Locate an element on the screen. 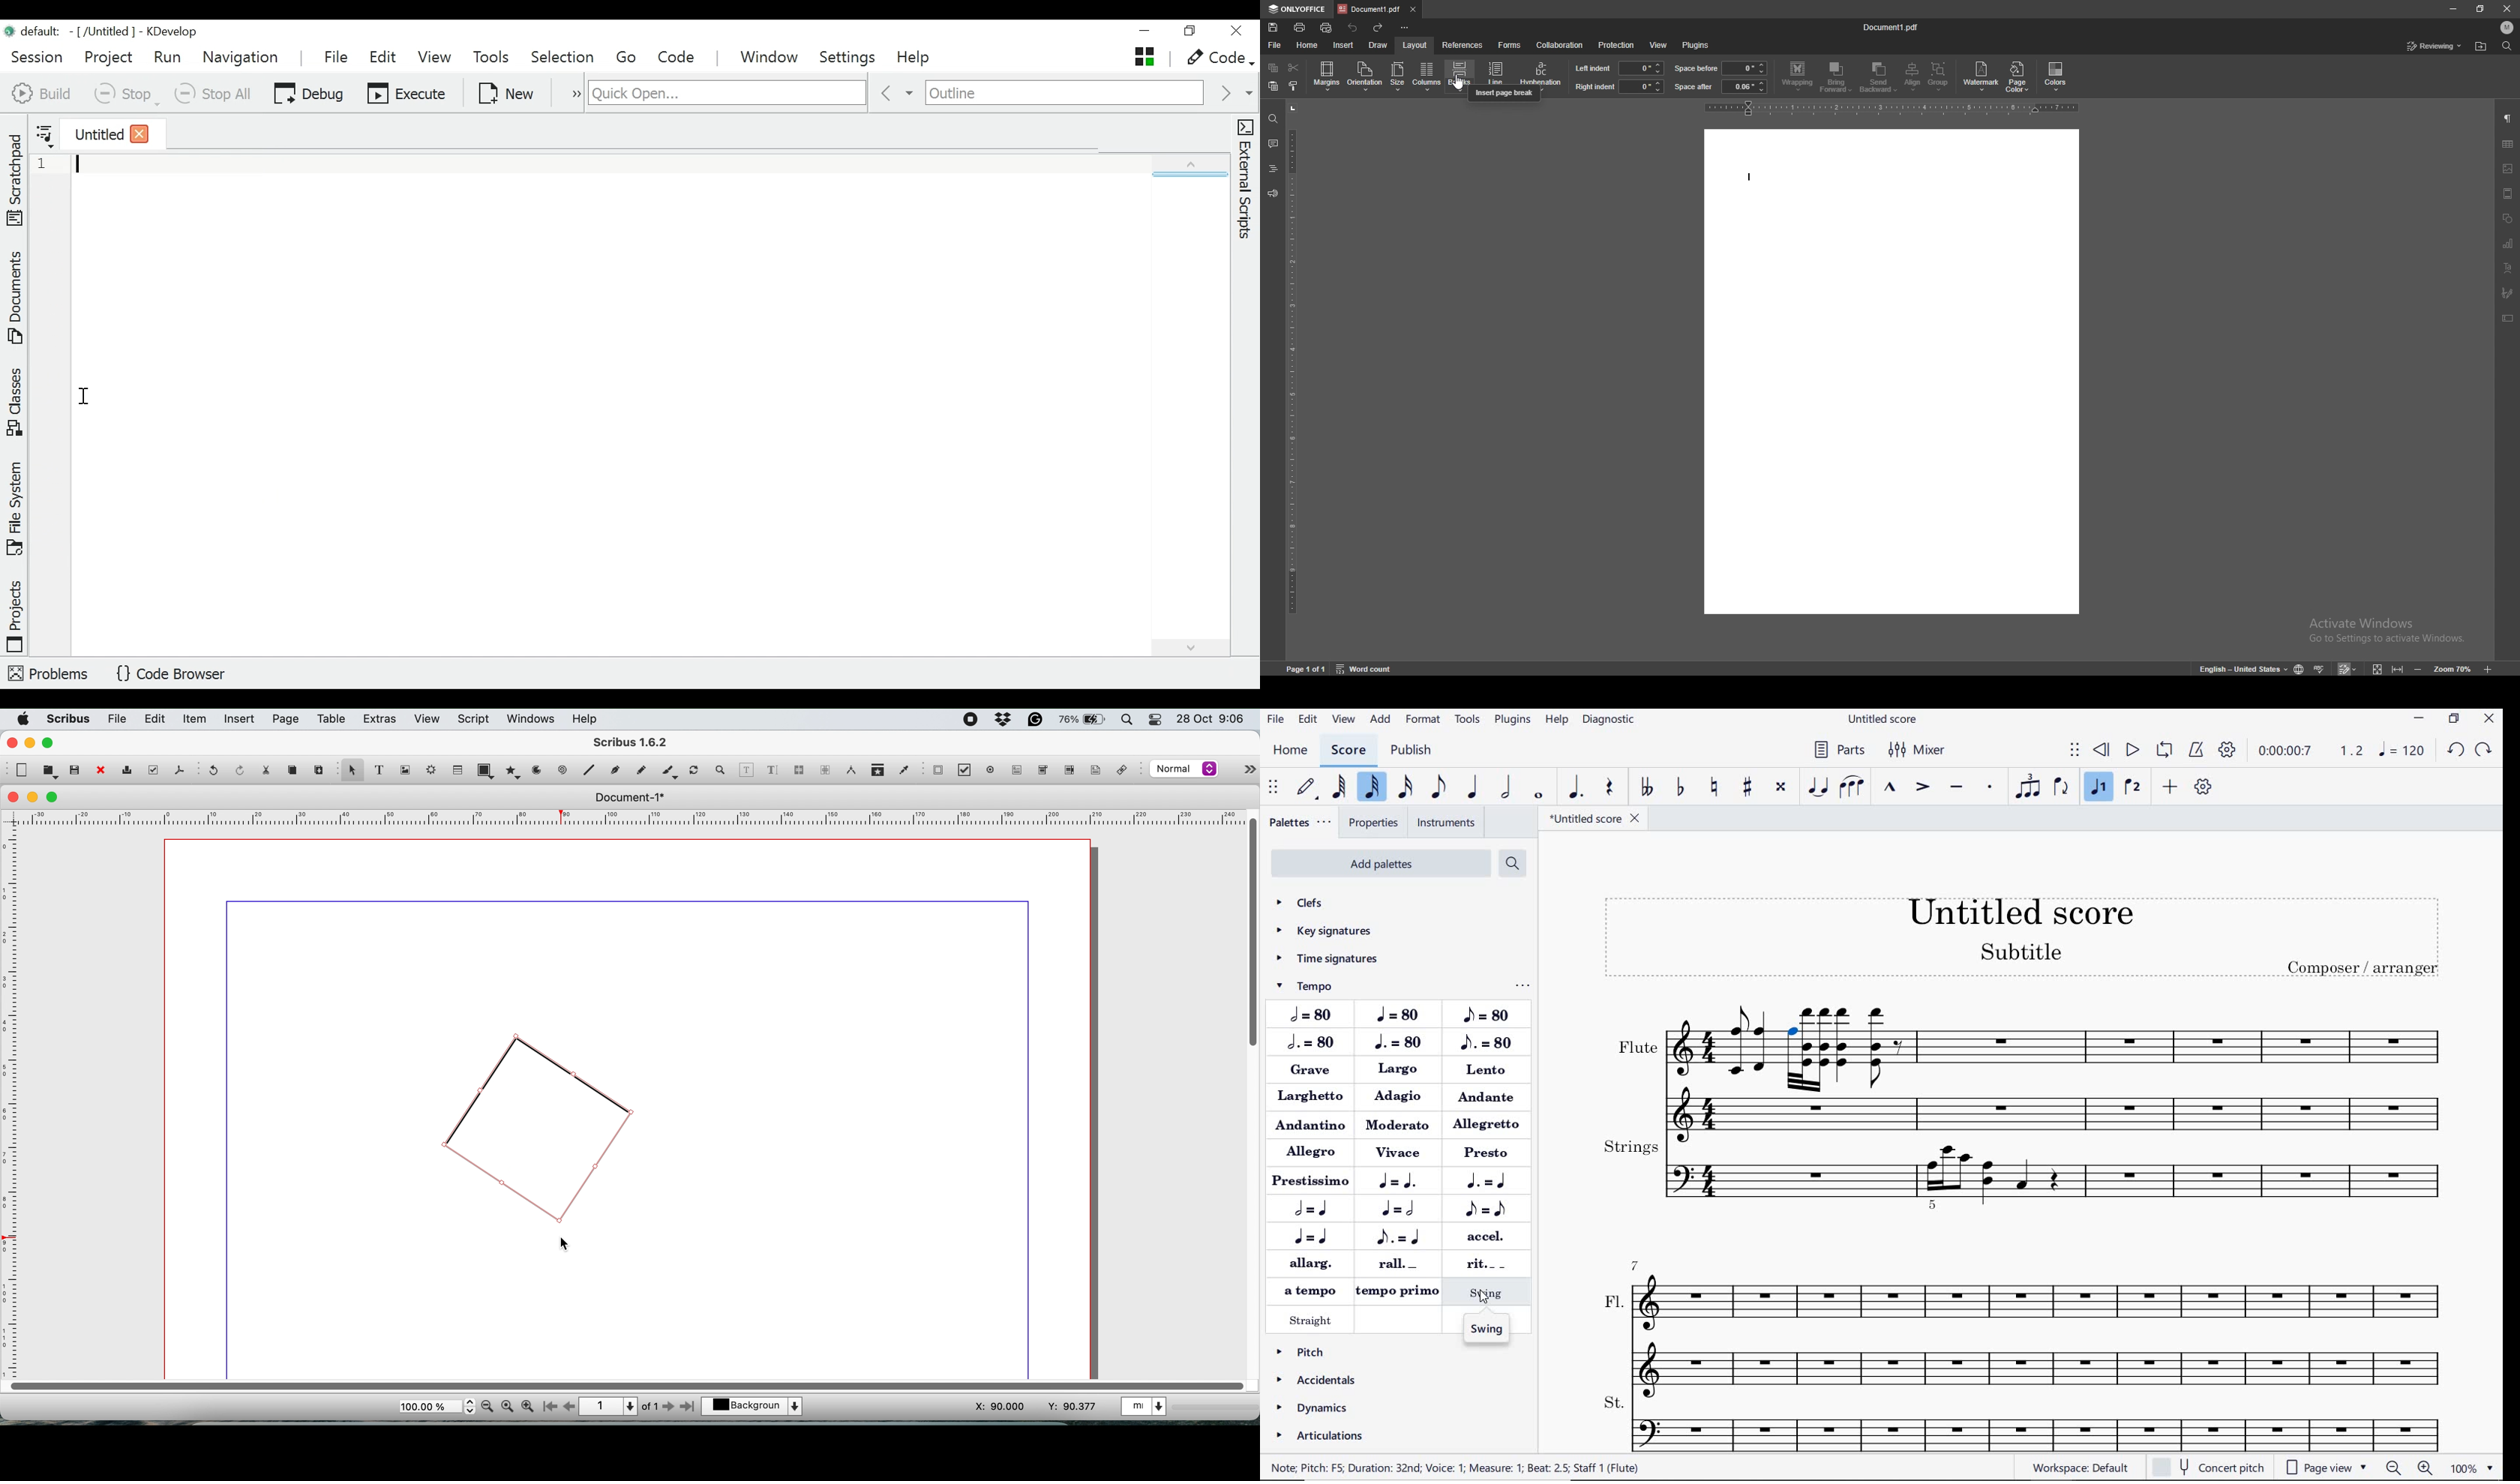 The width and height of the screenshot is (2520, 1484). insert is located at coordinates (241, 720).